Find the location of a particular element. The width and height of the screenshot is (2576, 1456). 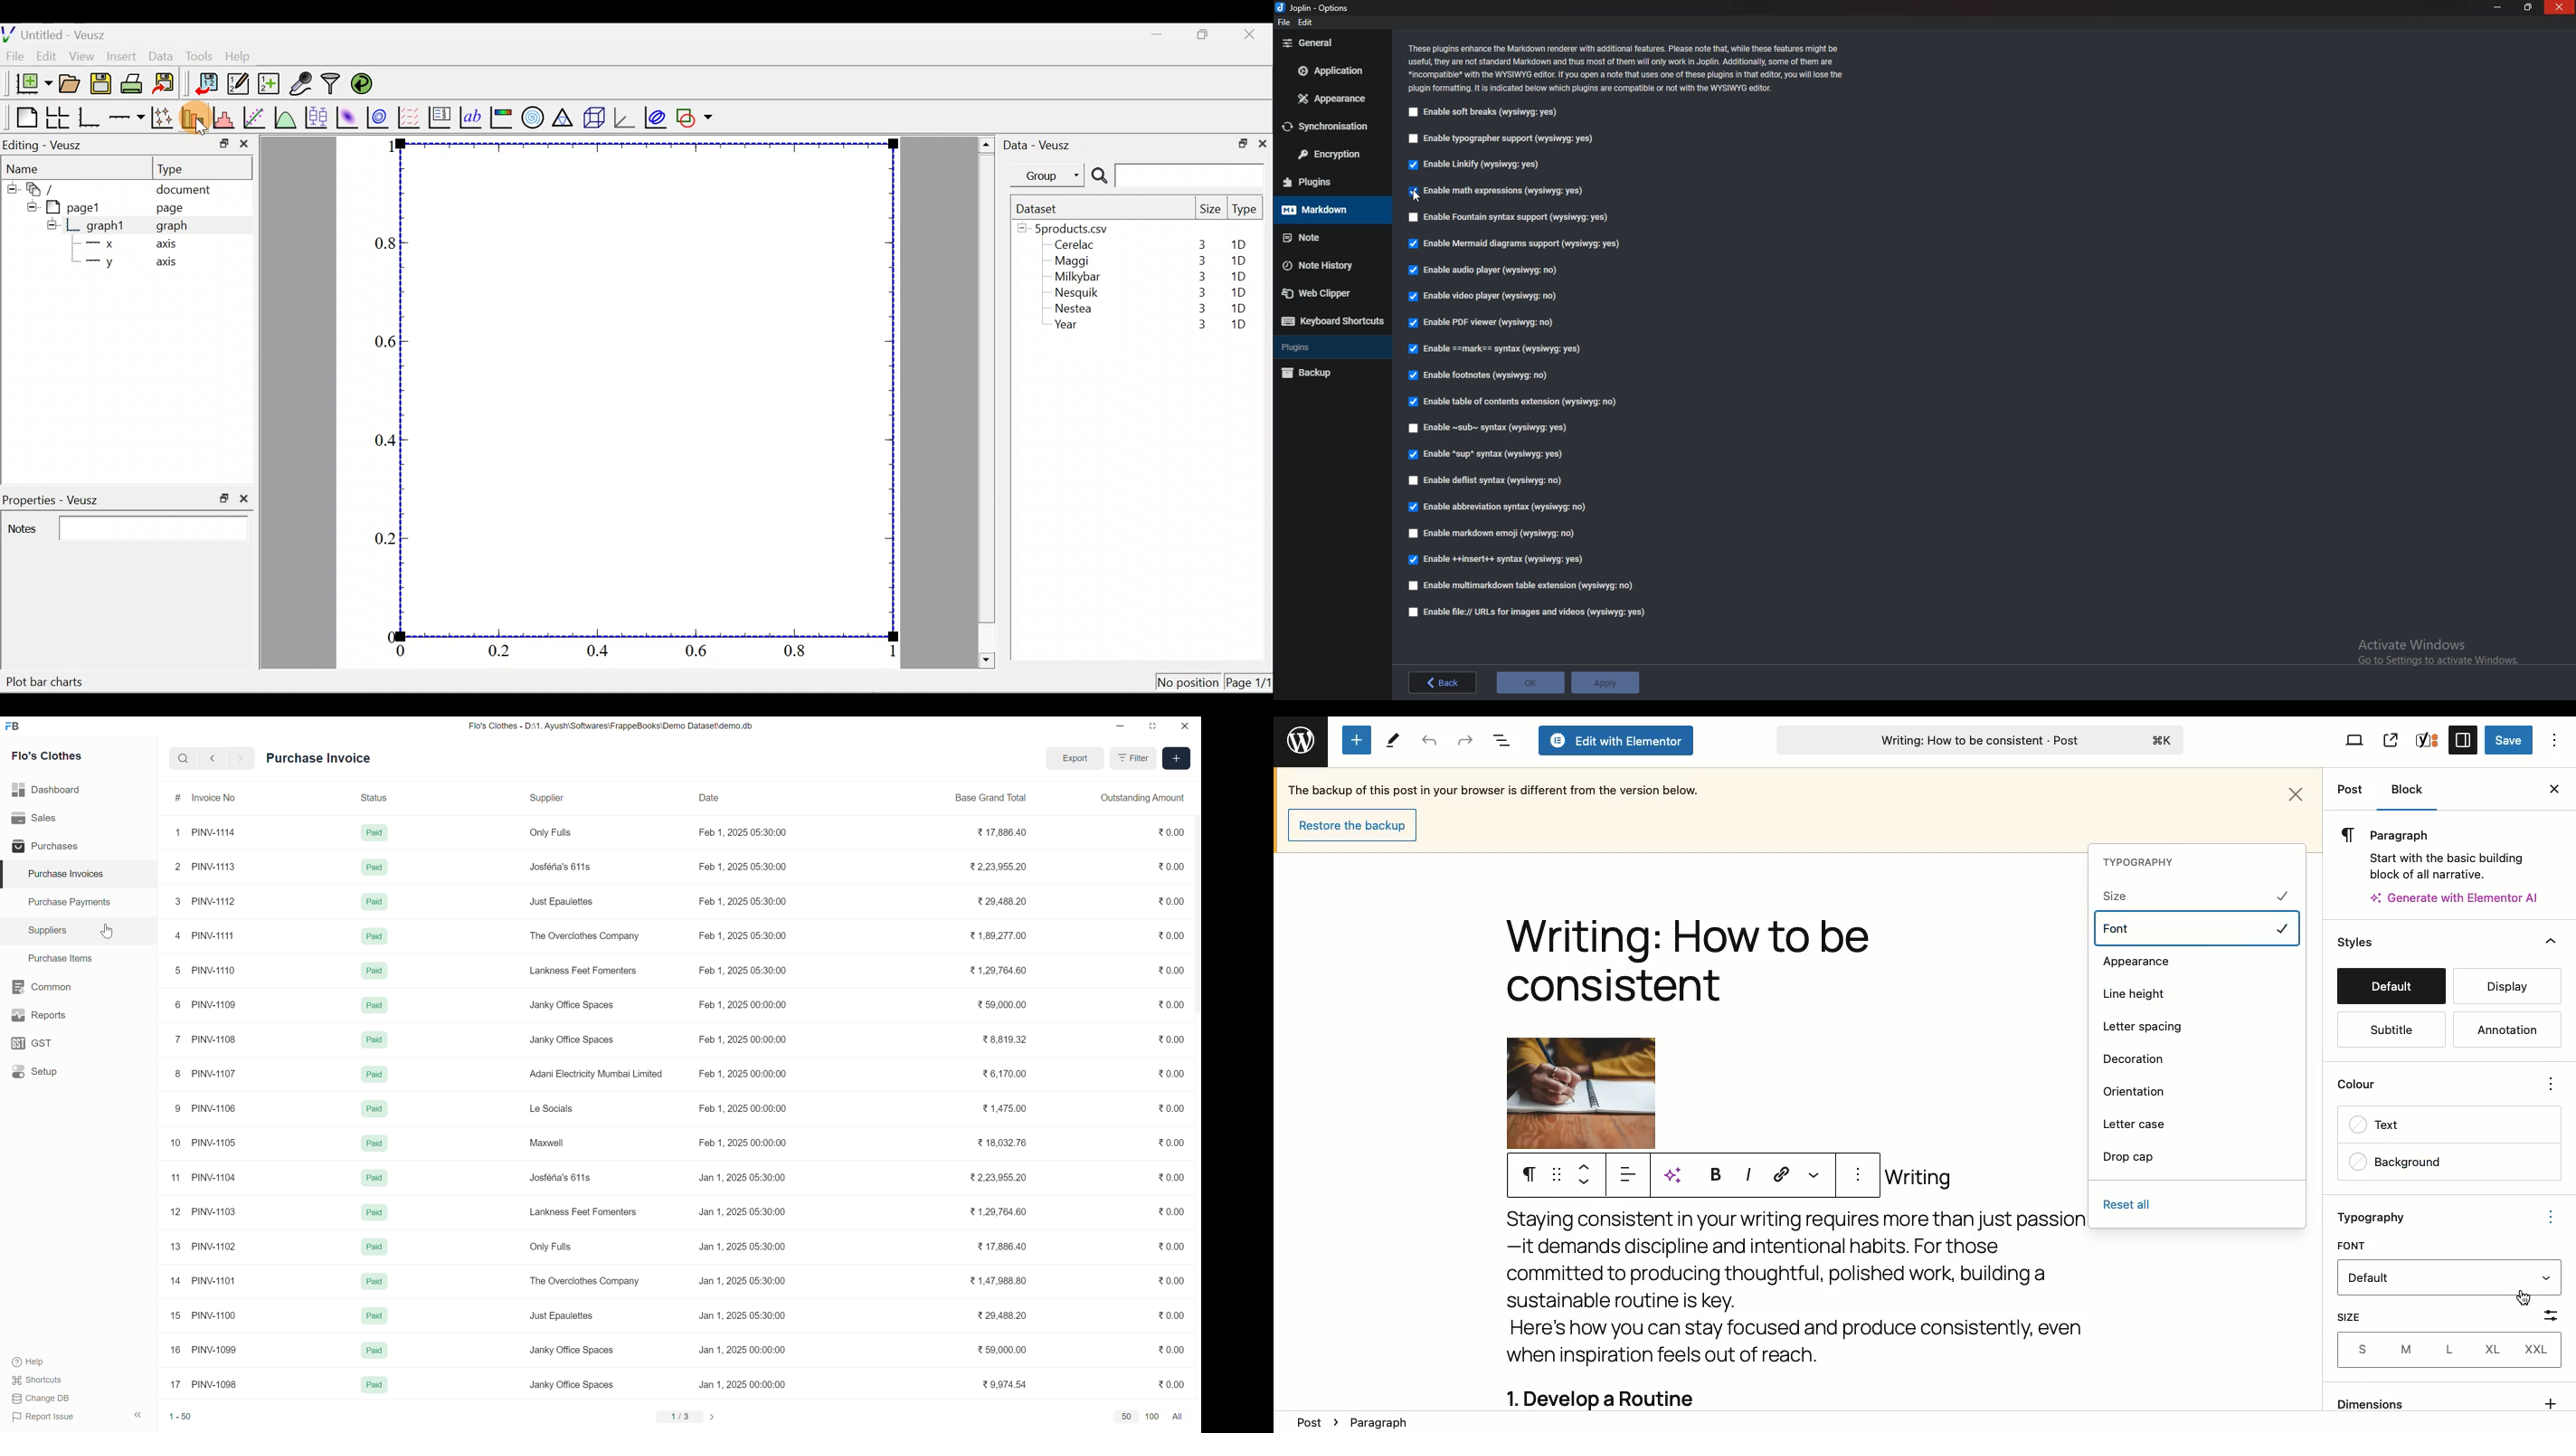

Lankness Feet Fomenters is located at coordinates (584, 971).